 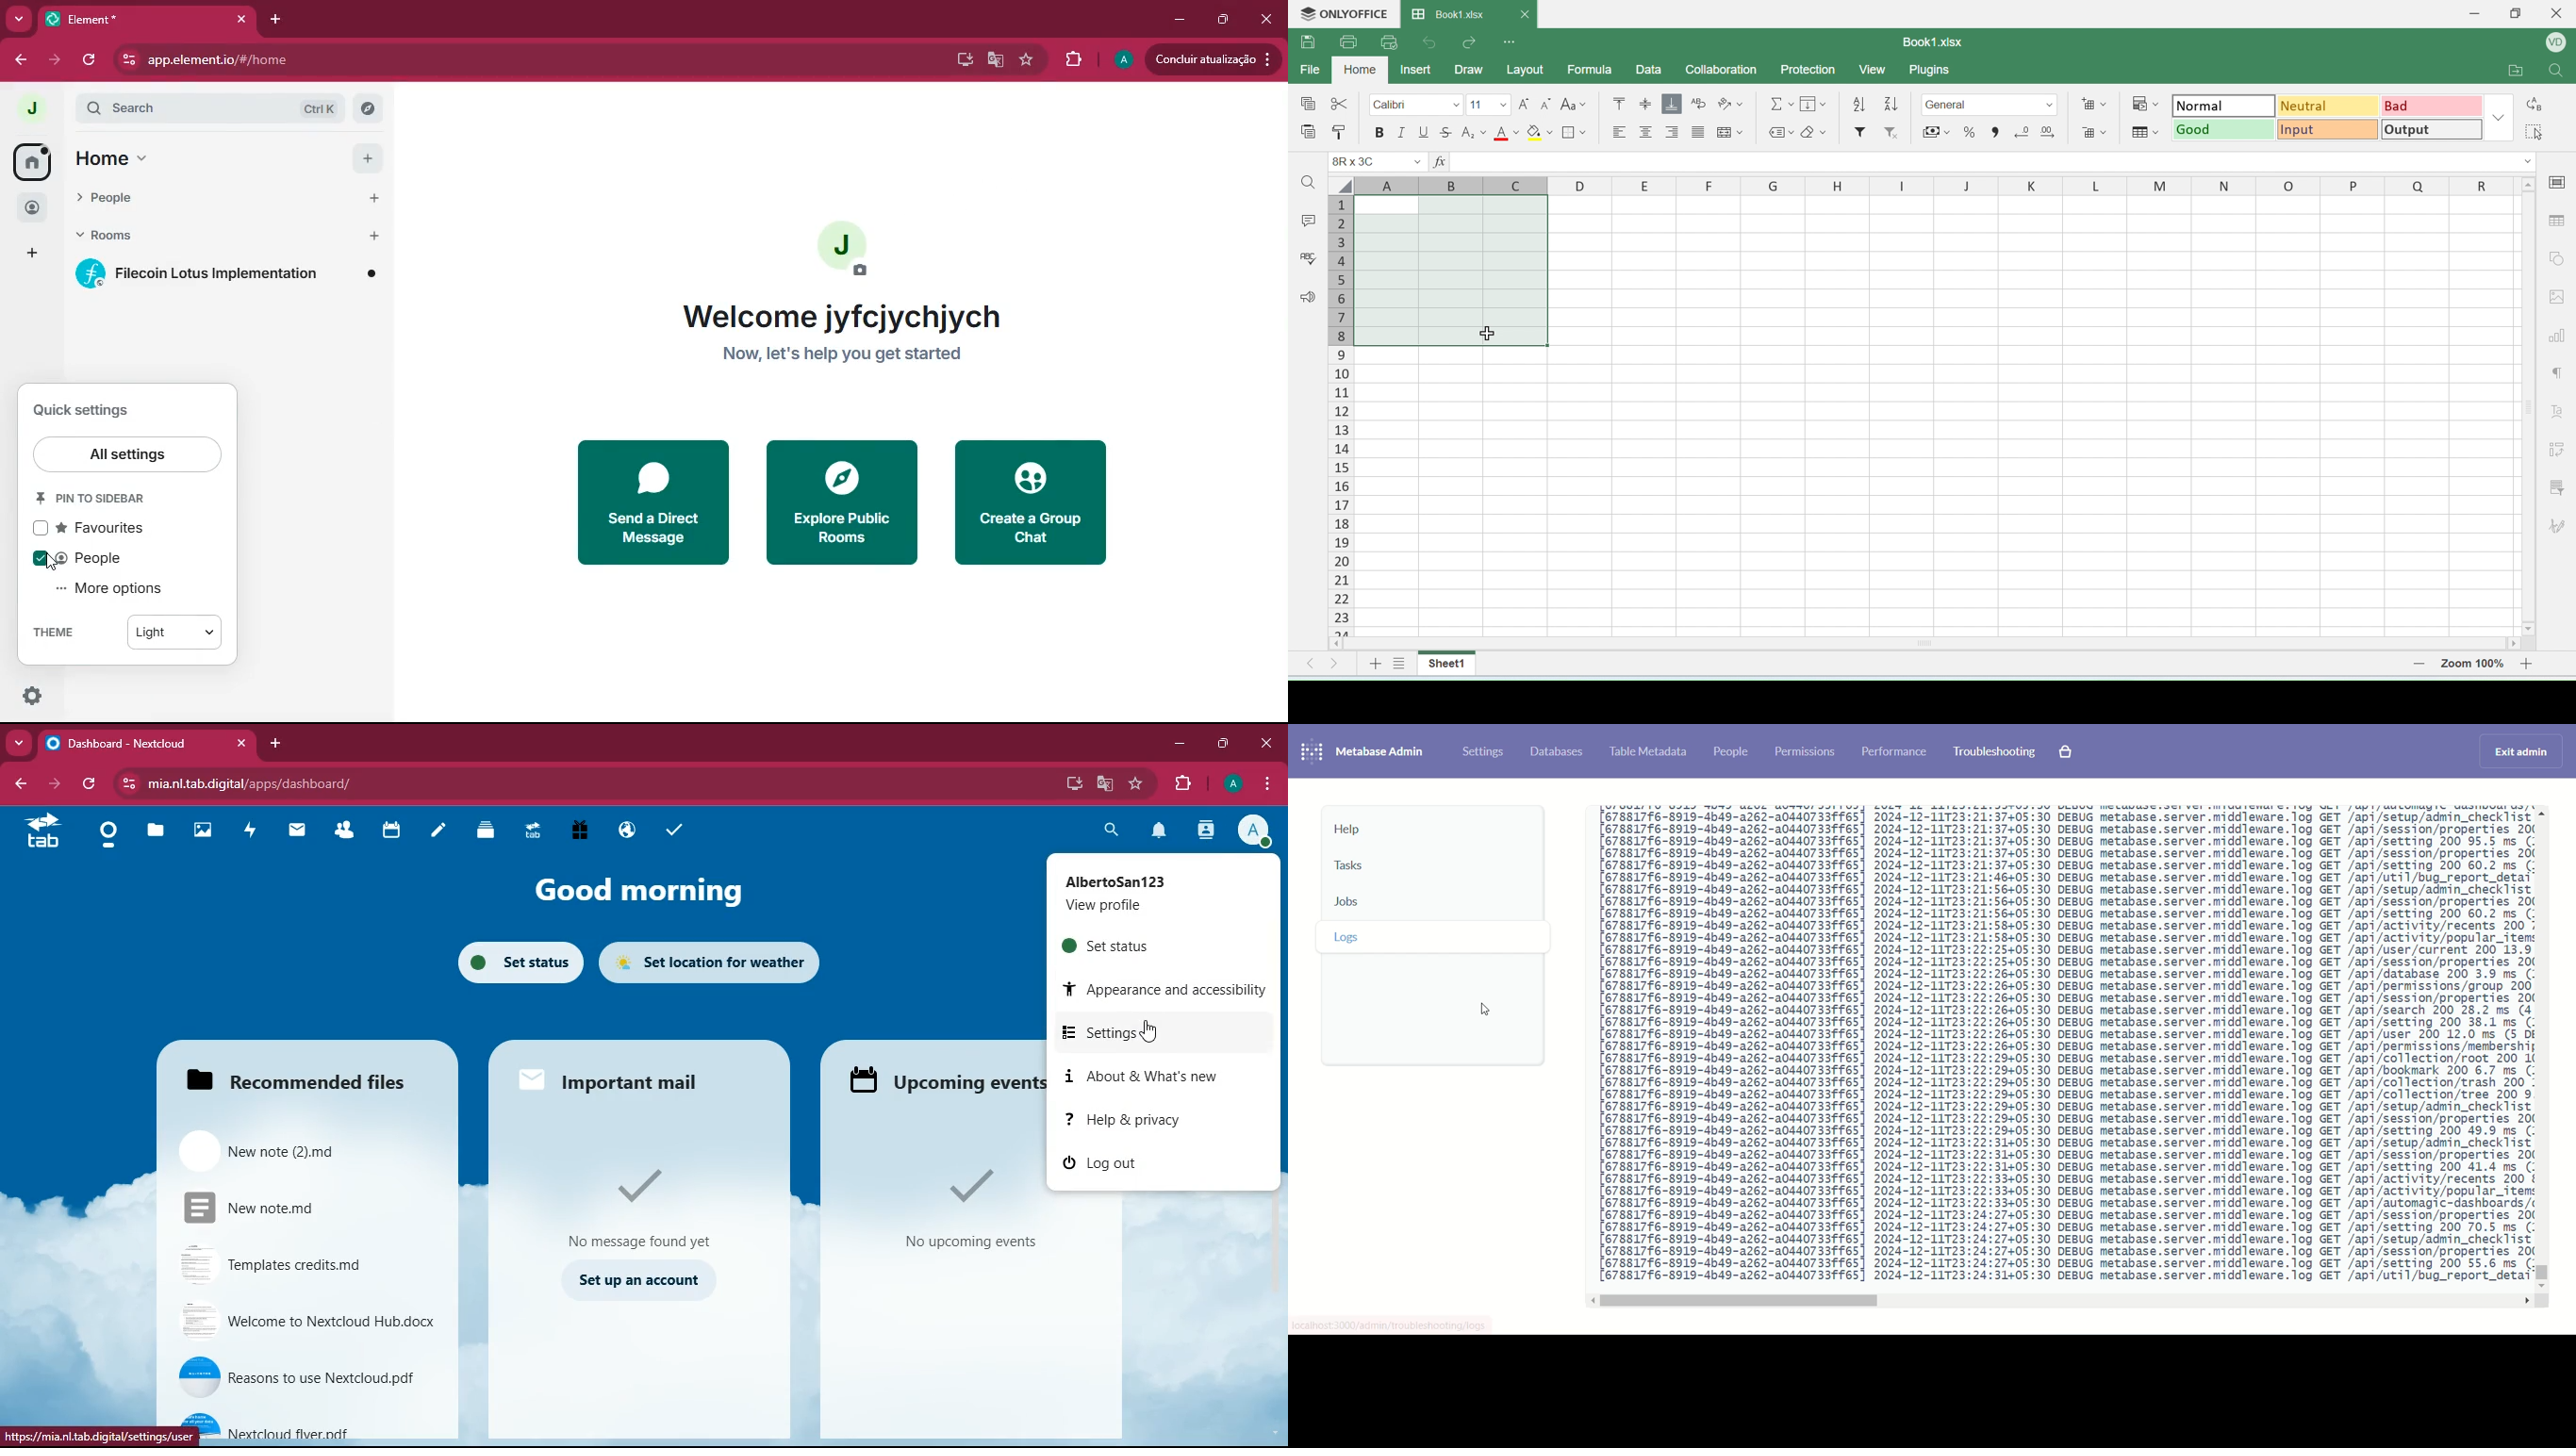 What do you see at coordinates (1417, 105) in the screenshot?
I see `calibri` at bounding box center [1417, 105].